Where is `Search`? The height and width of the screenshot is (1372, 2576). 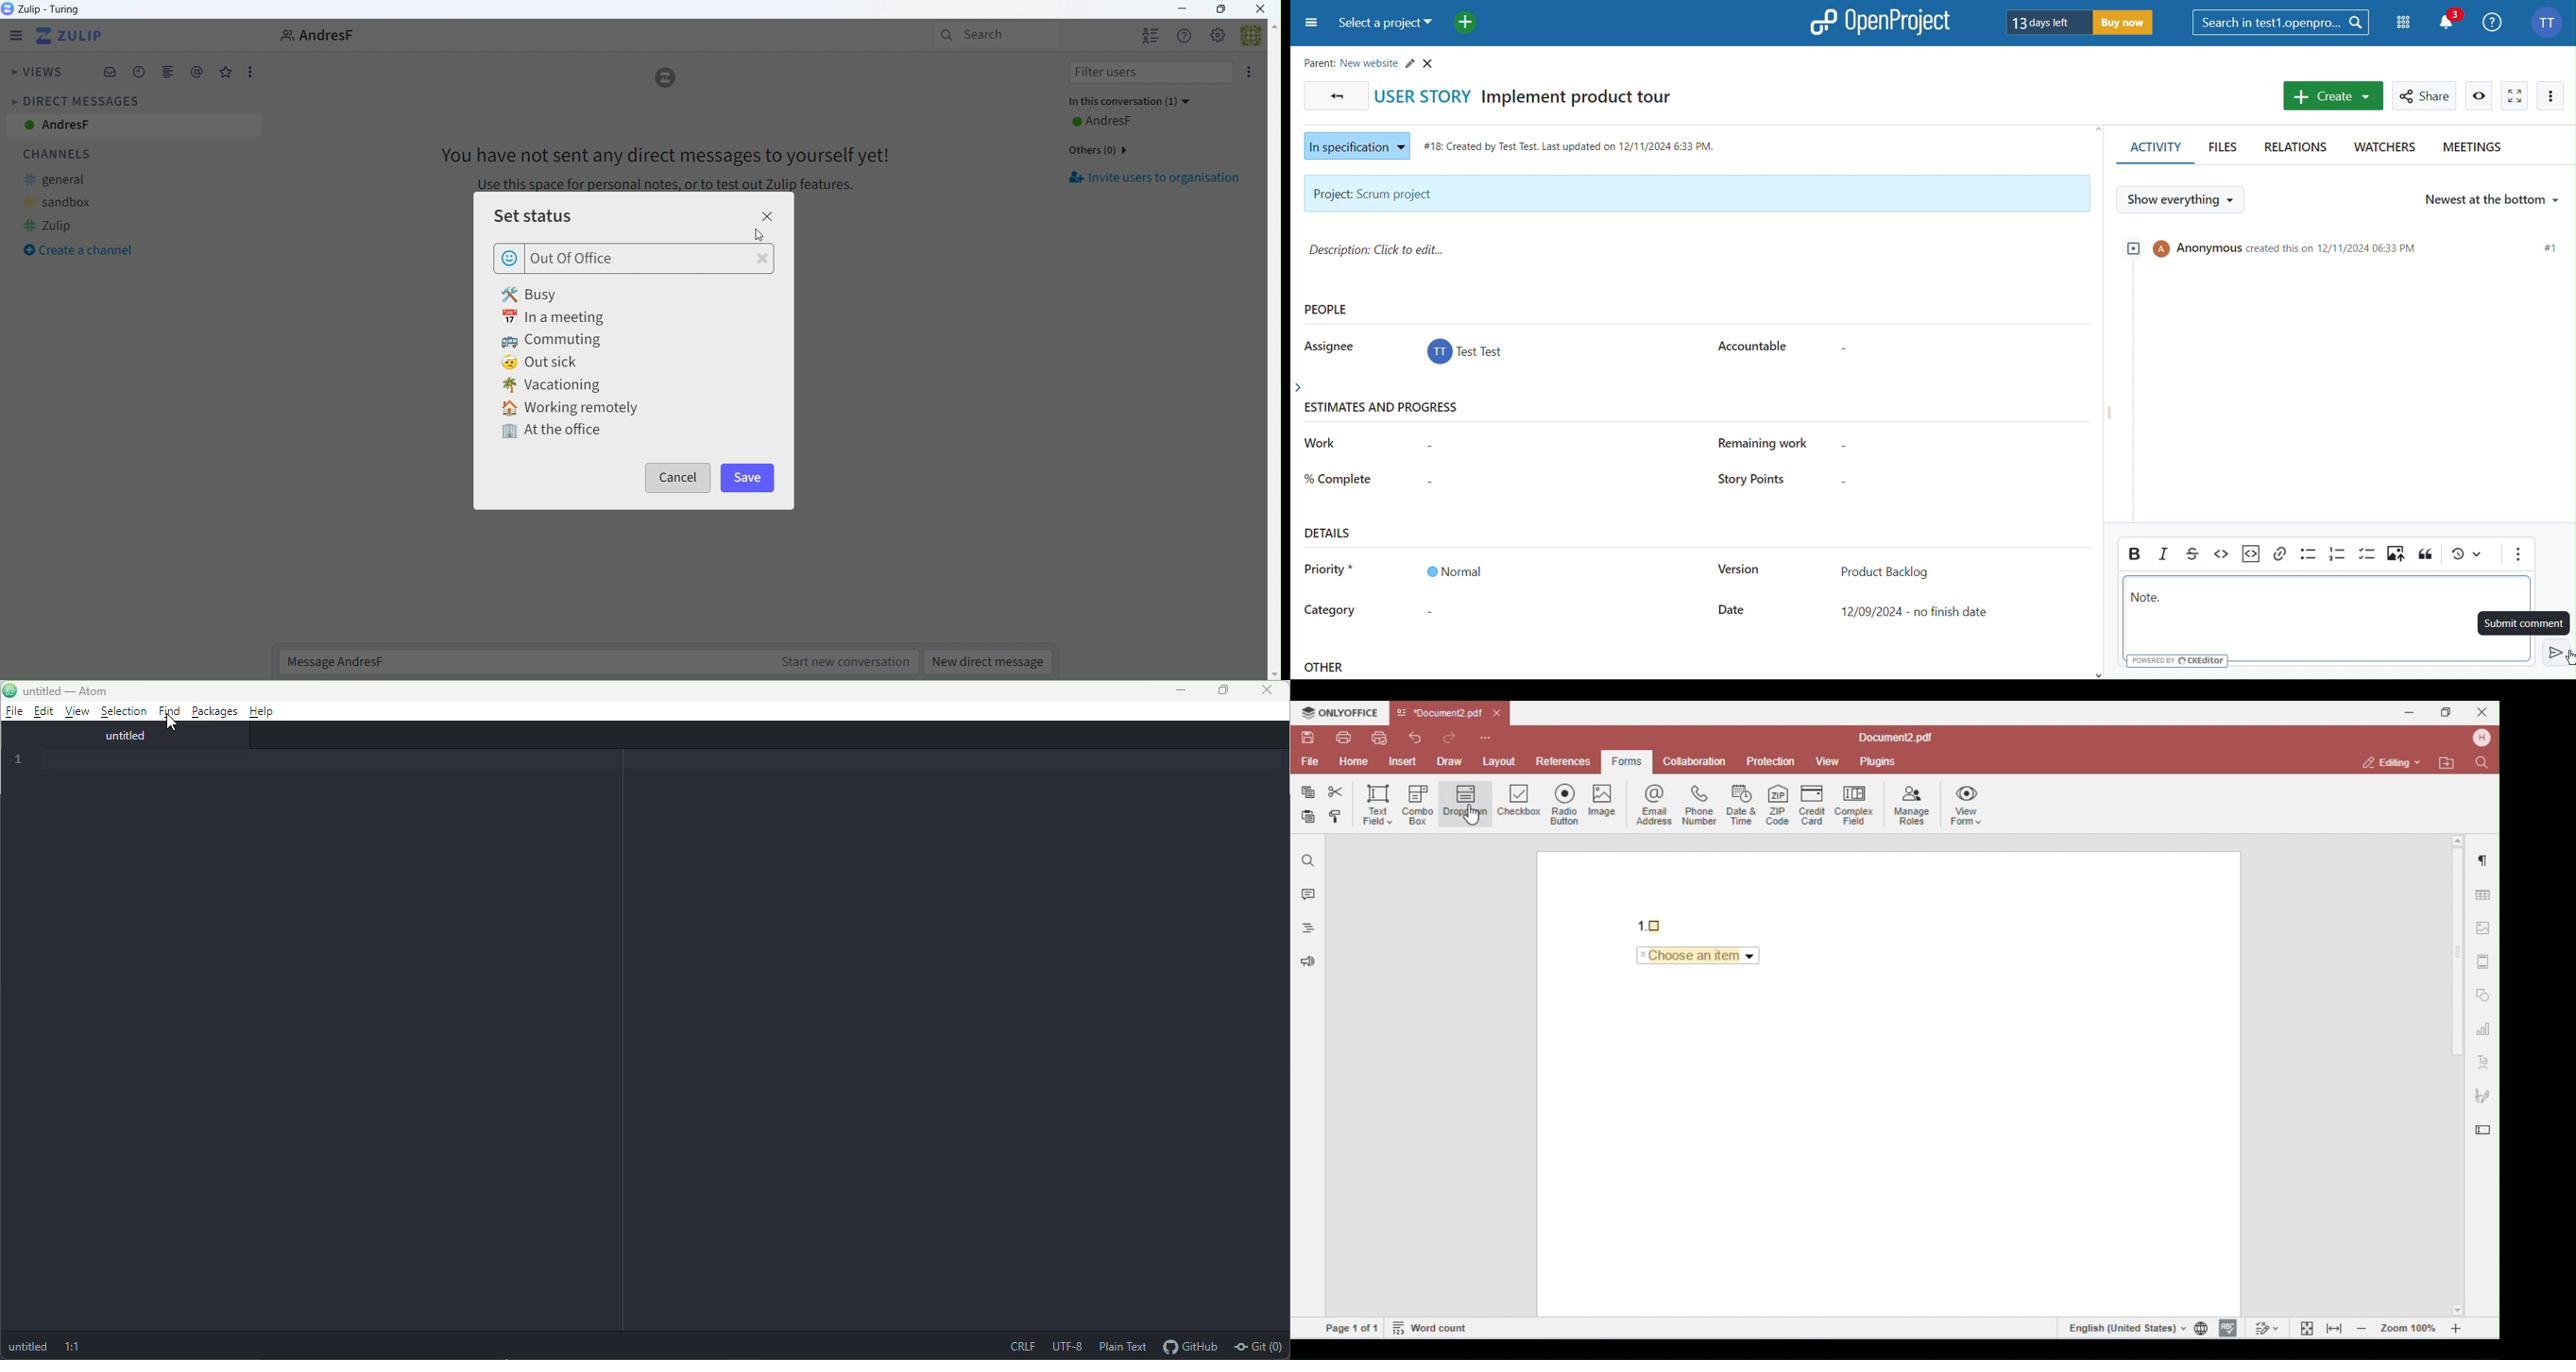
Search is located at coordinates (993, 34).